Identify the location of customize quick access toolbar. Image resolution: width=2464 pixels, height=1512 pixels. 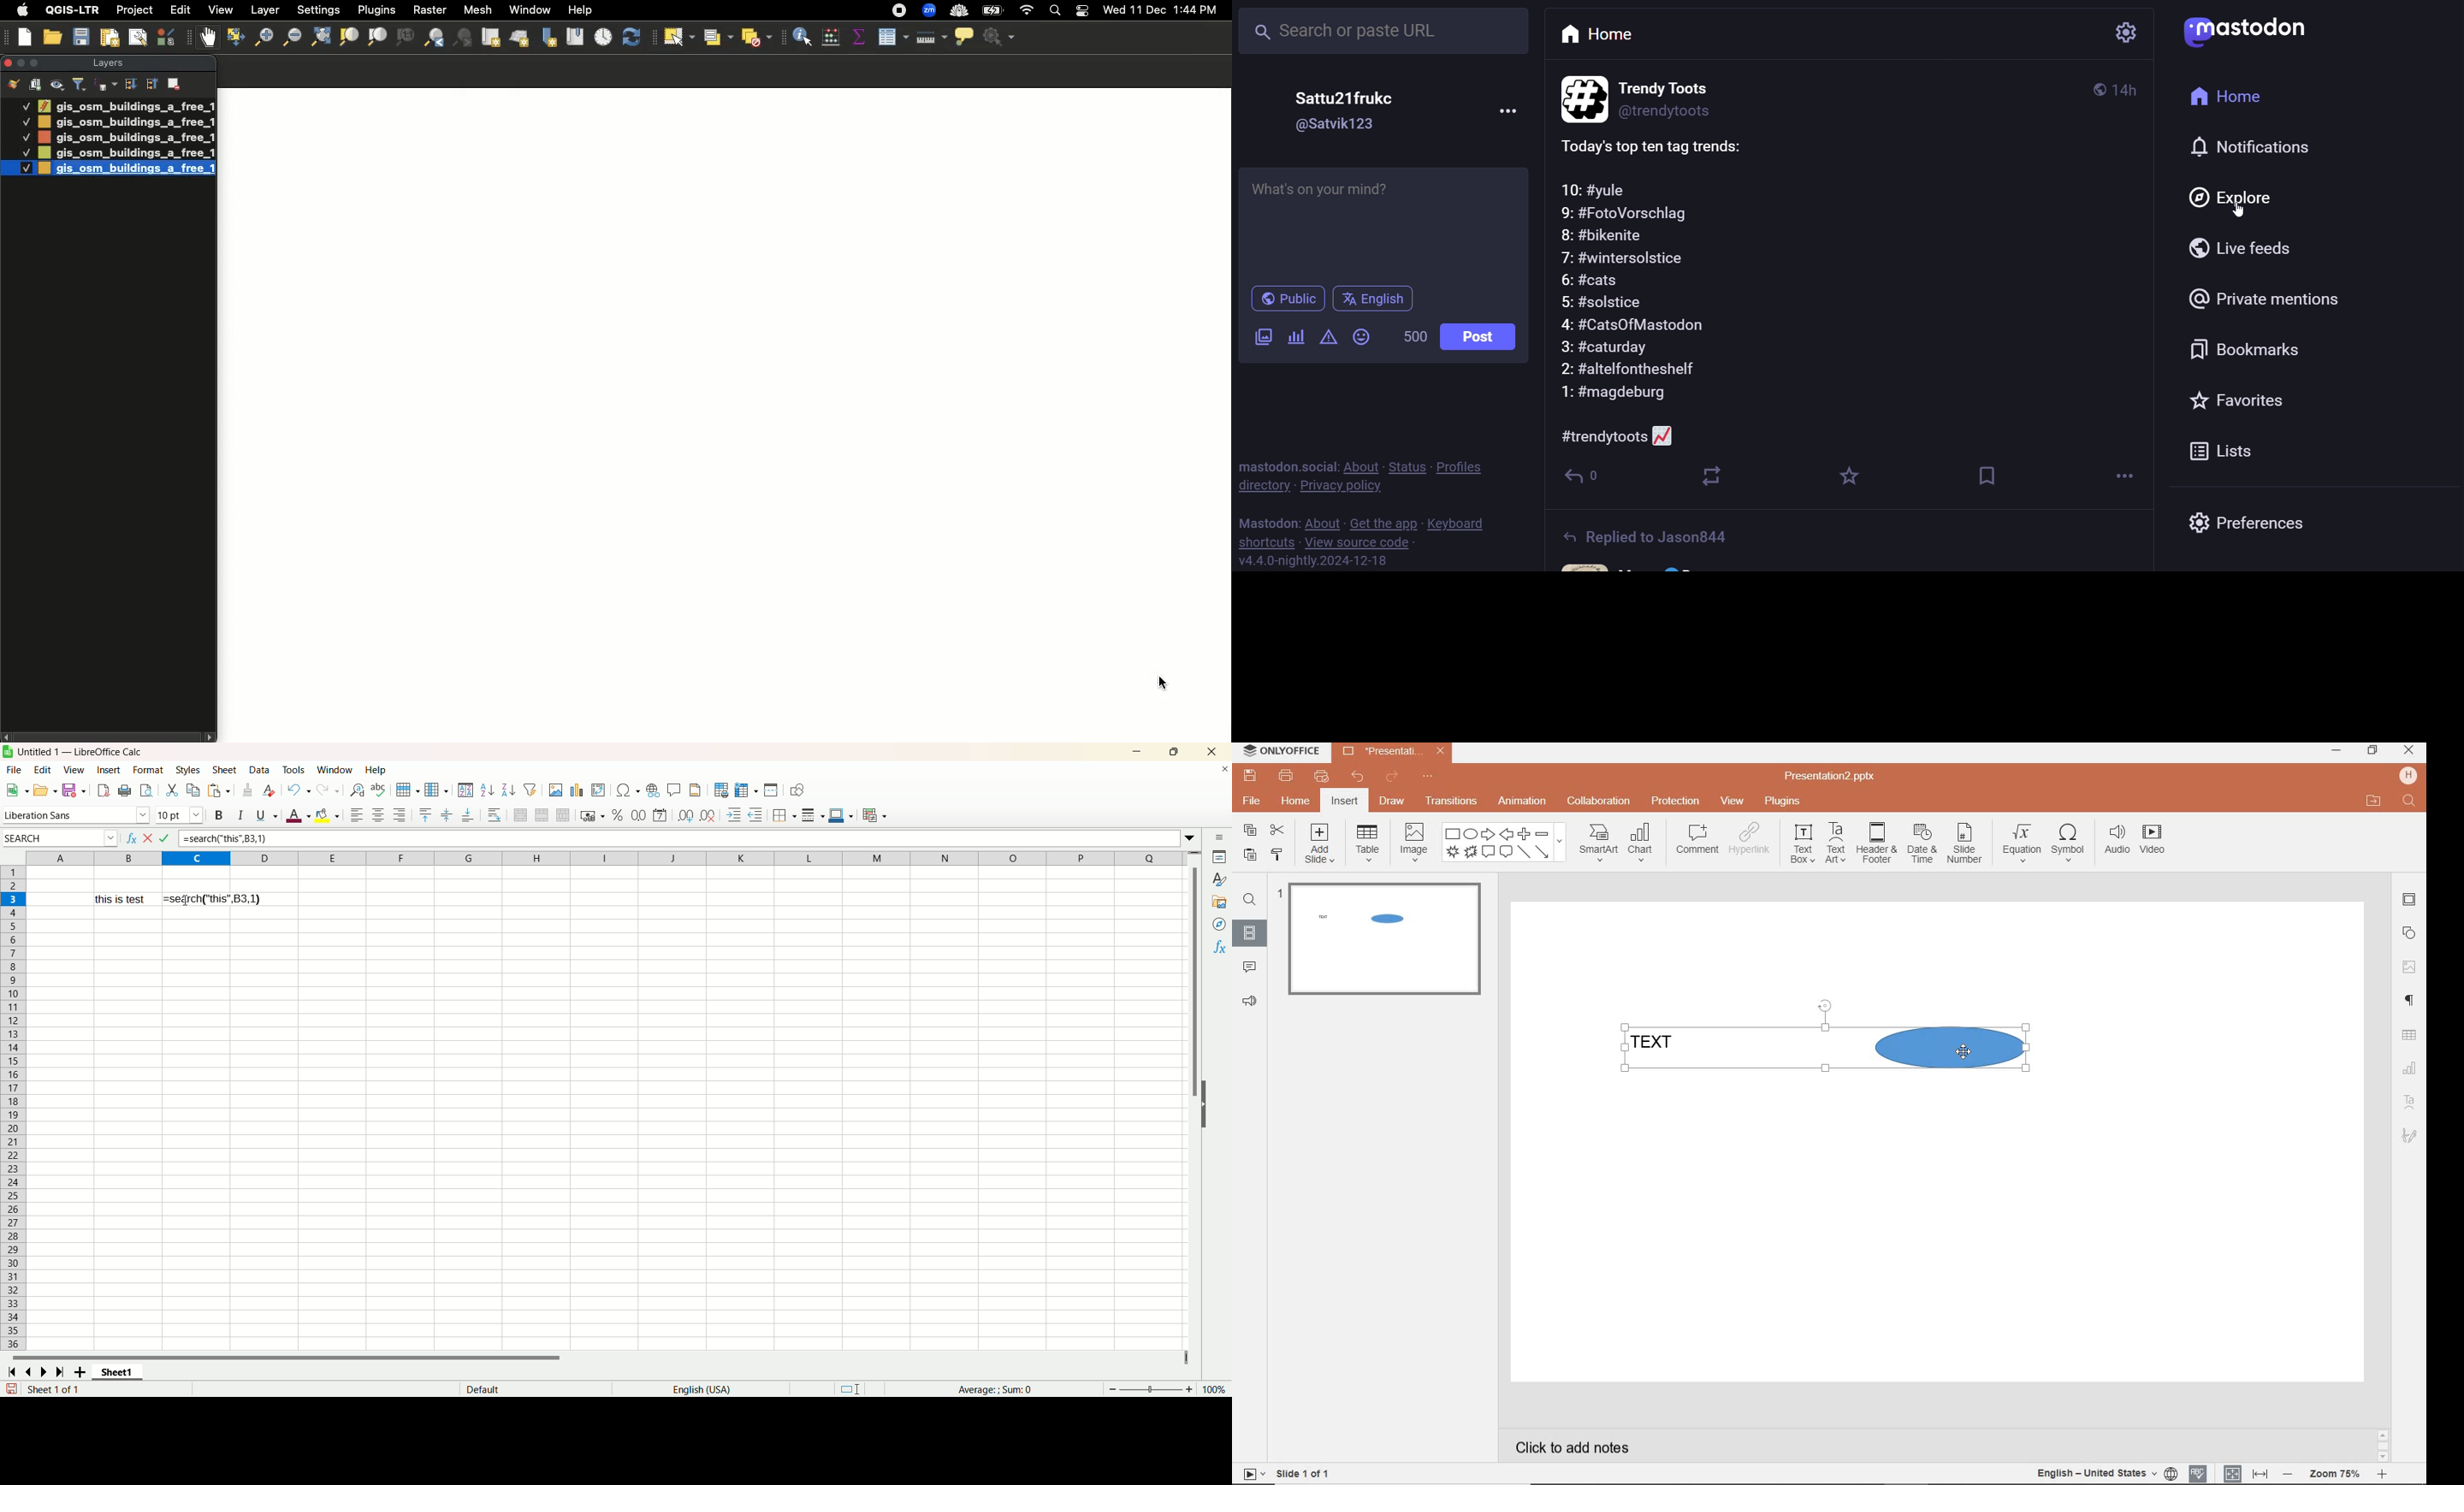
(1427, 777).